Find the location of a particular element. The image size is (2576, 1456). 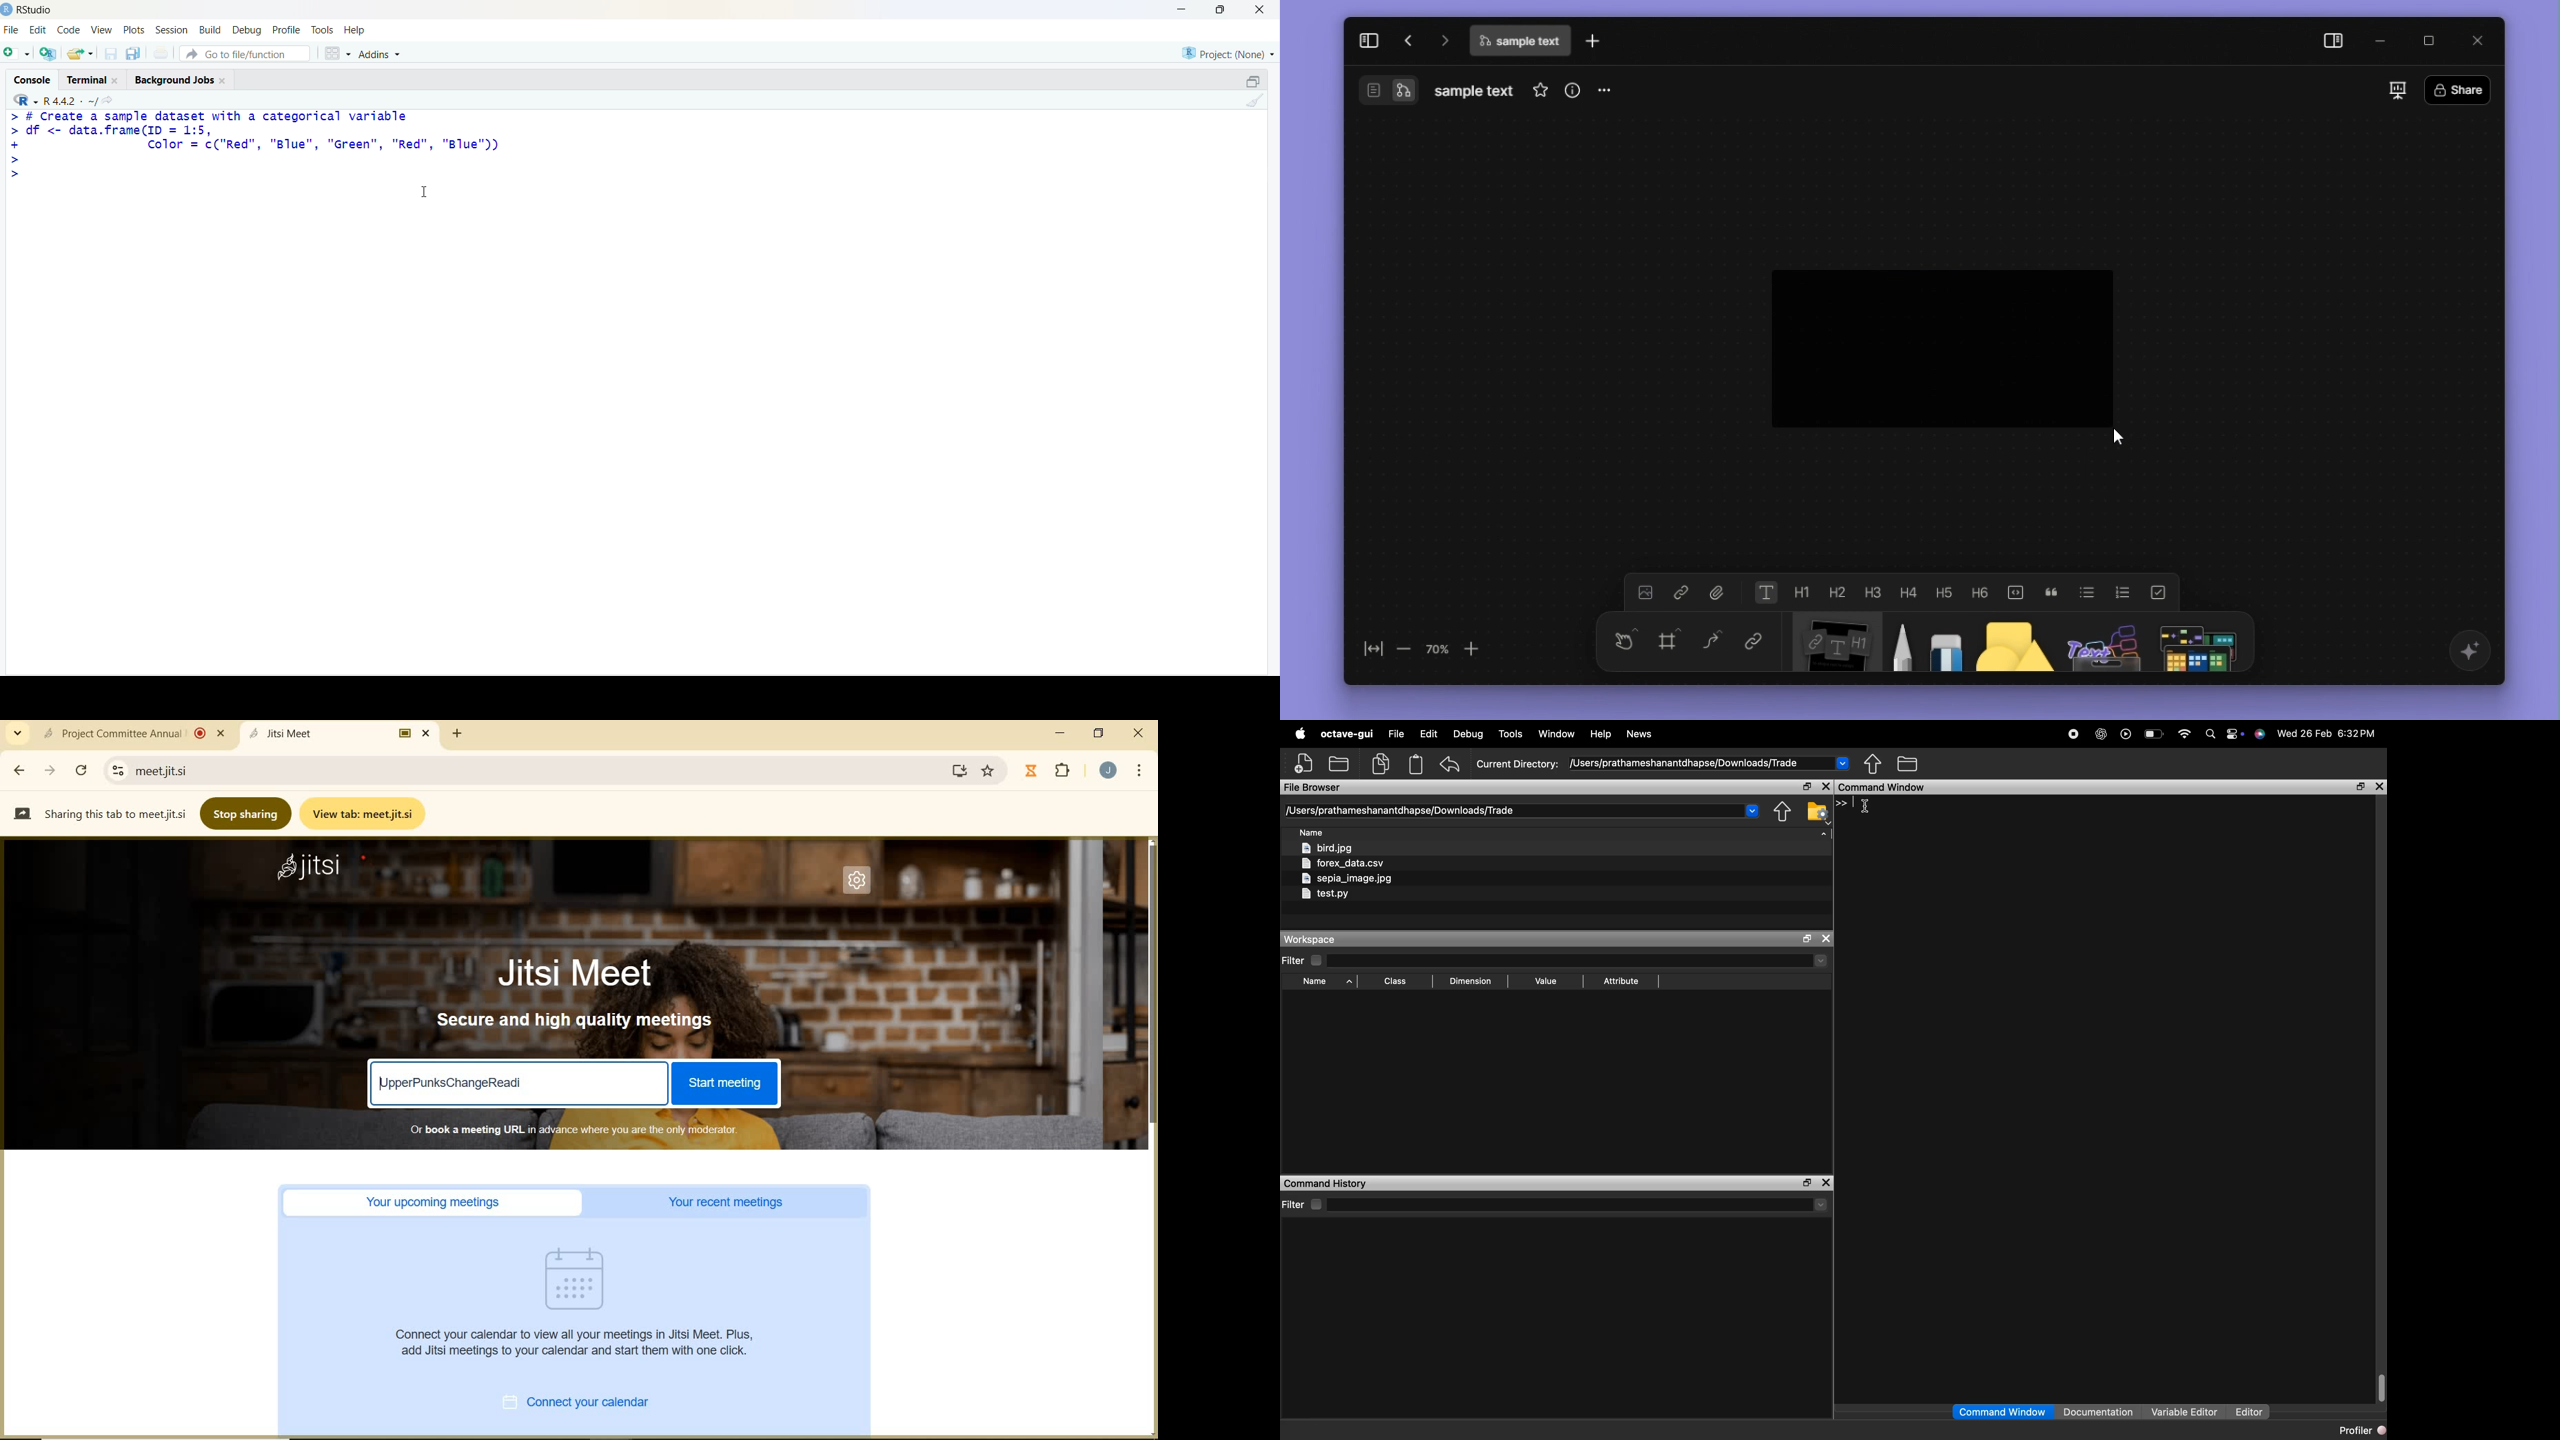

cursor is located at coordinates (425, 192).